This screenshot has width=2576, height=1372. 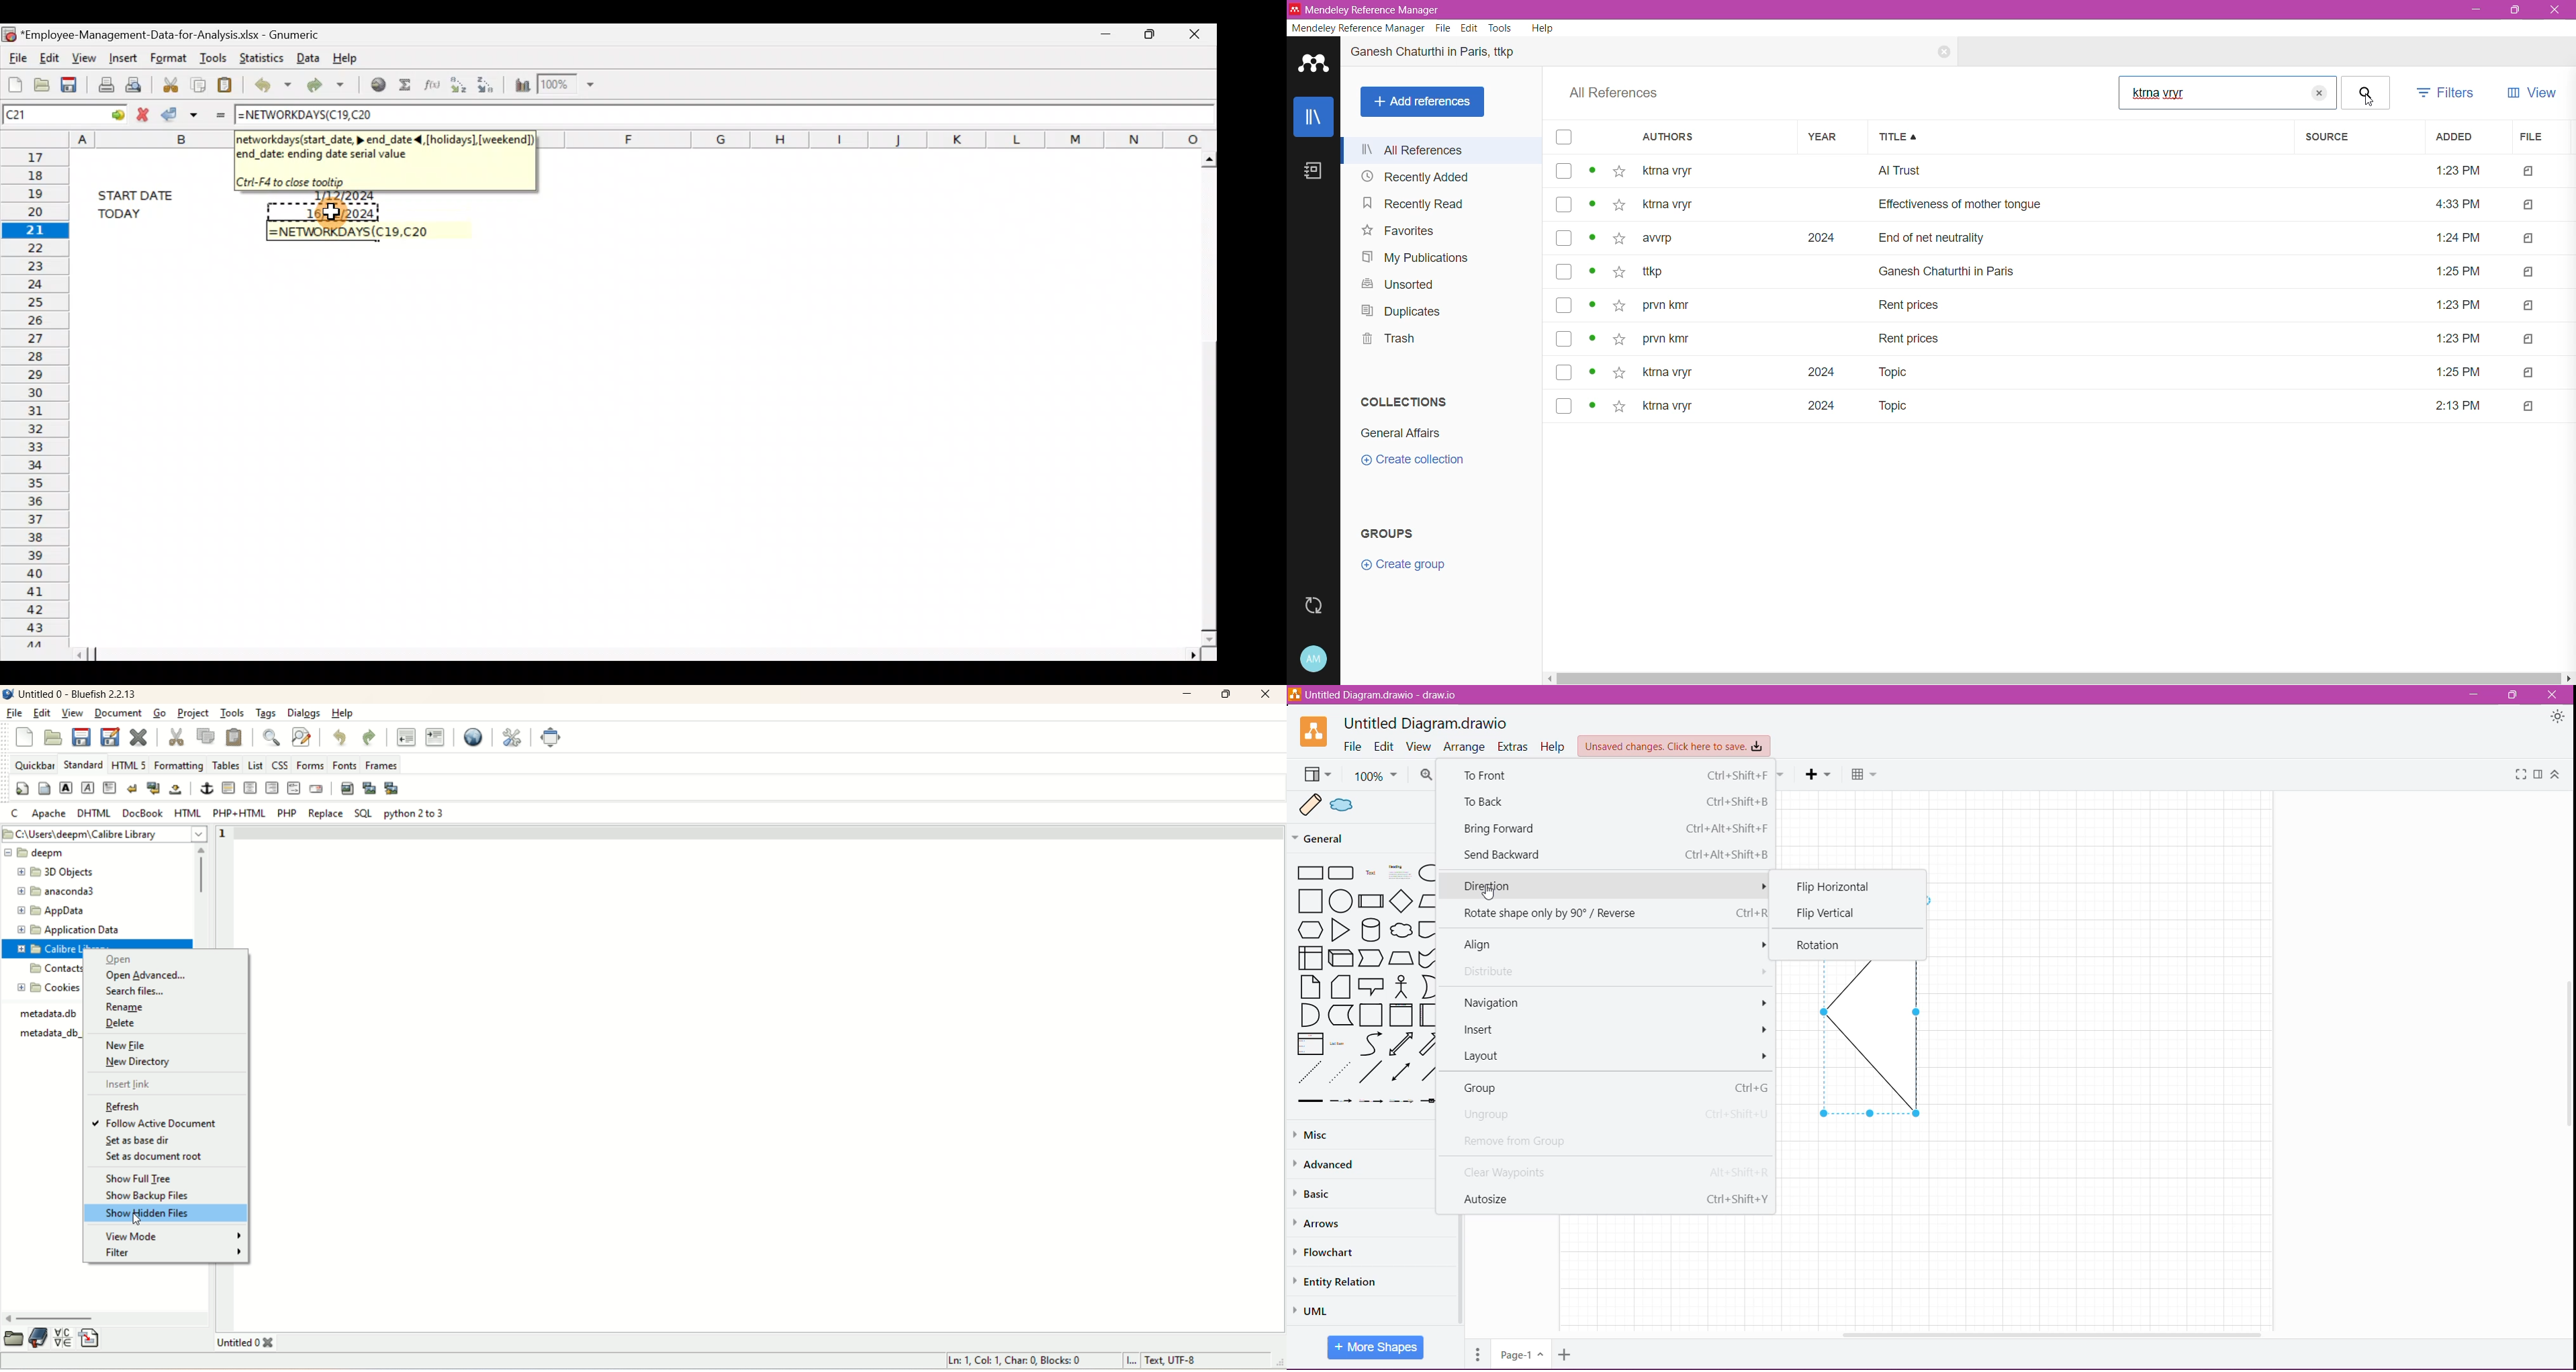 What do you see at coordinates (1618, 372) in the screenshot?
I see `add to favorites` at bounding box center [1618, 372].